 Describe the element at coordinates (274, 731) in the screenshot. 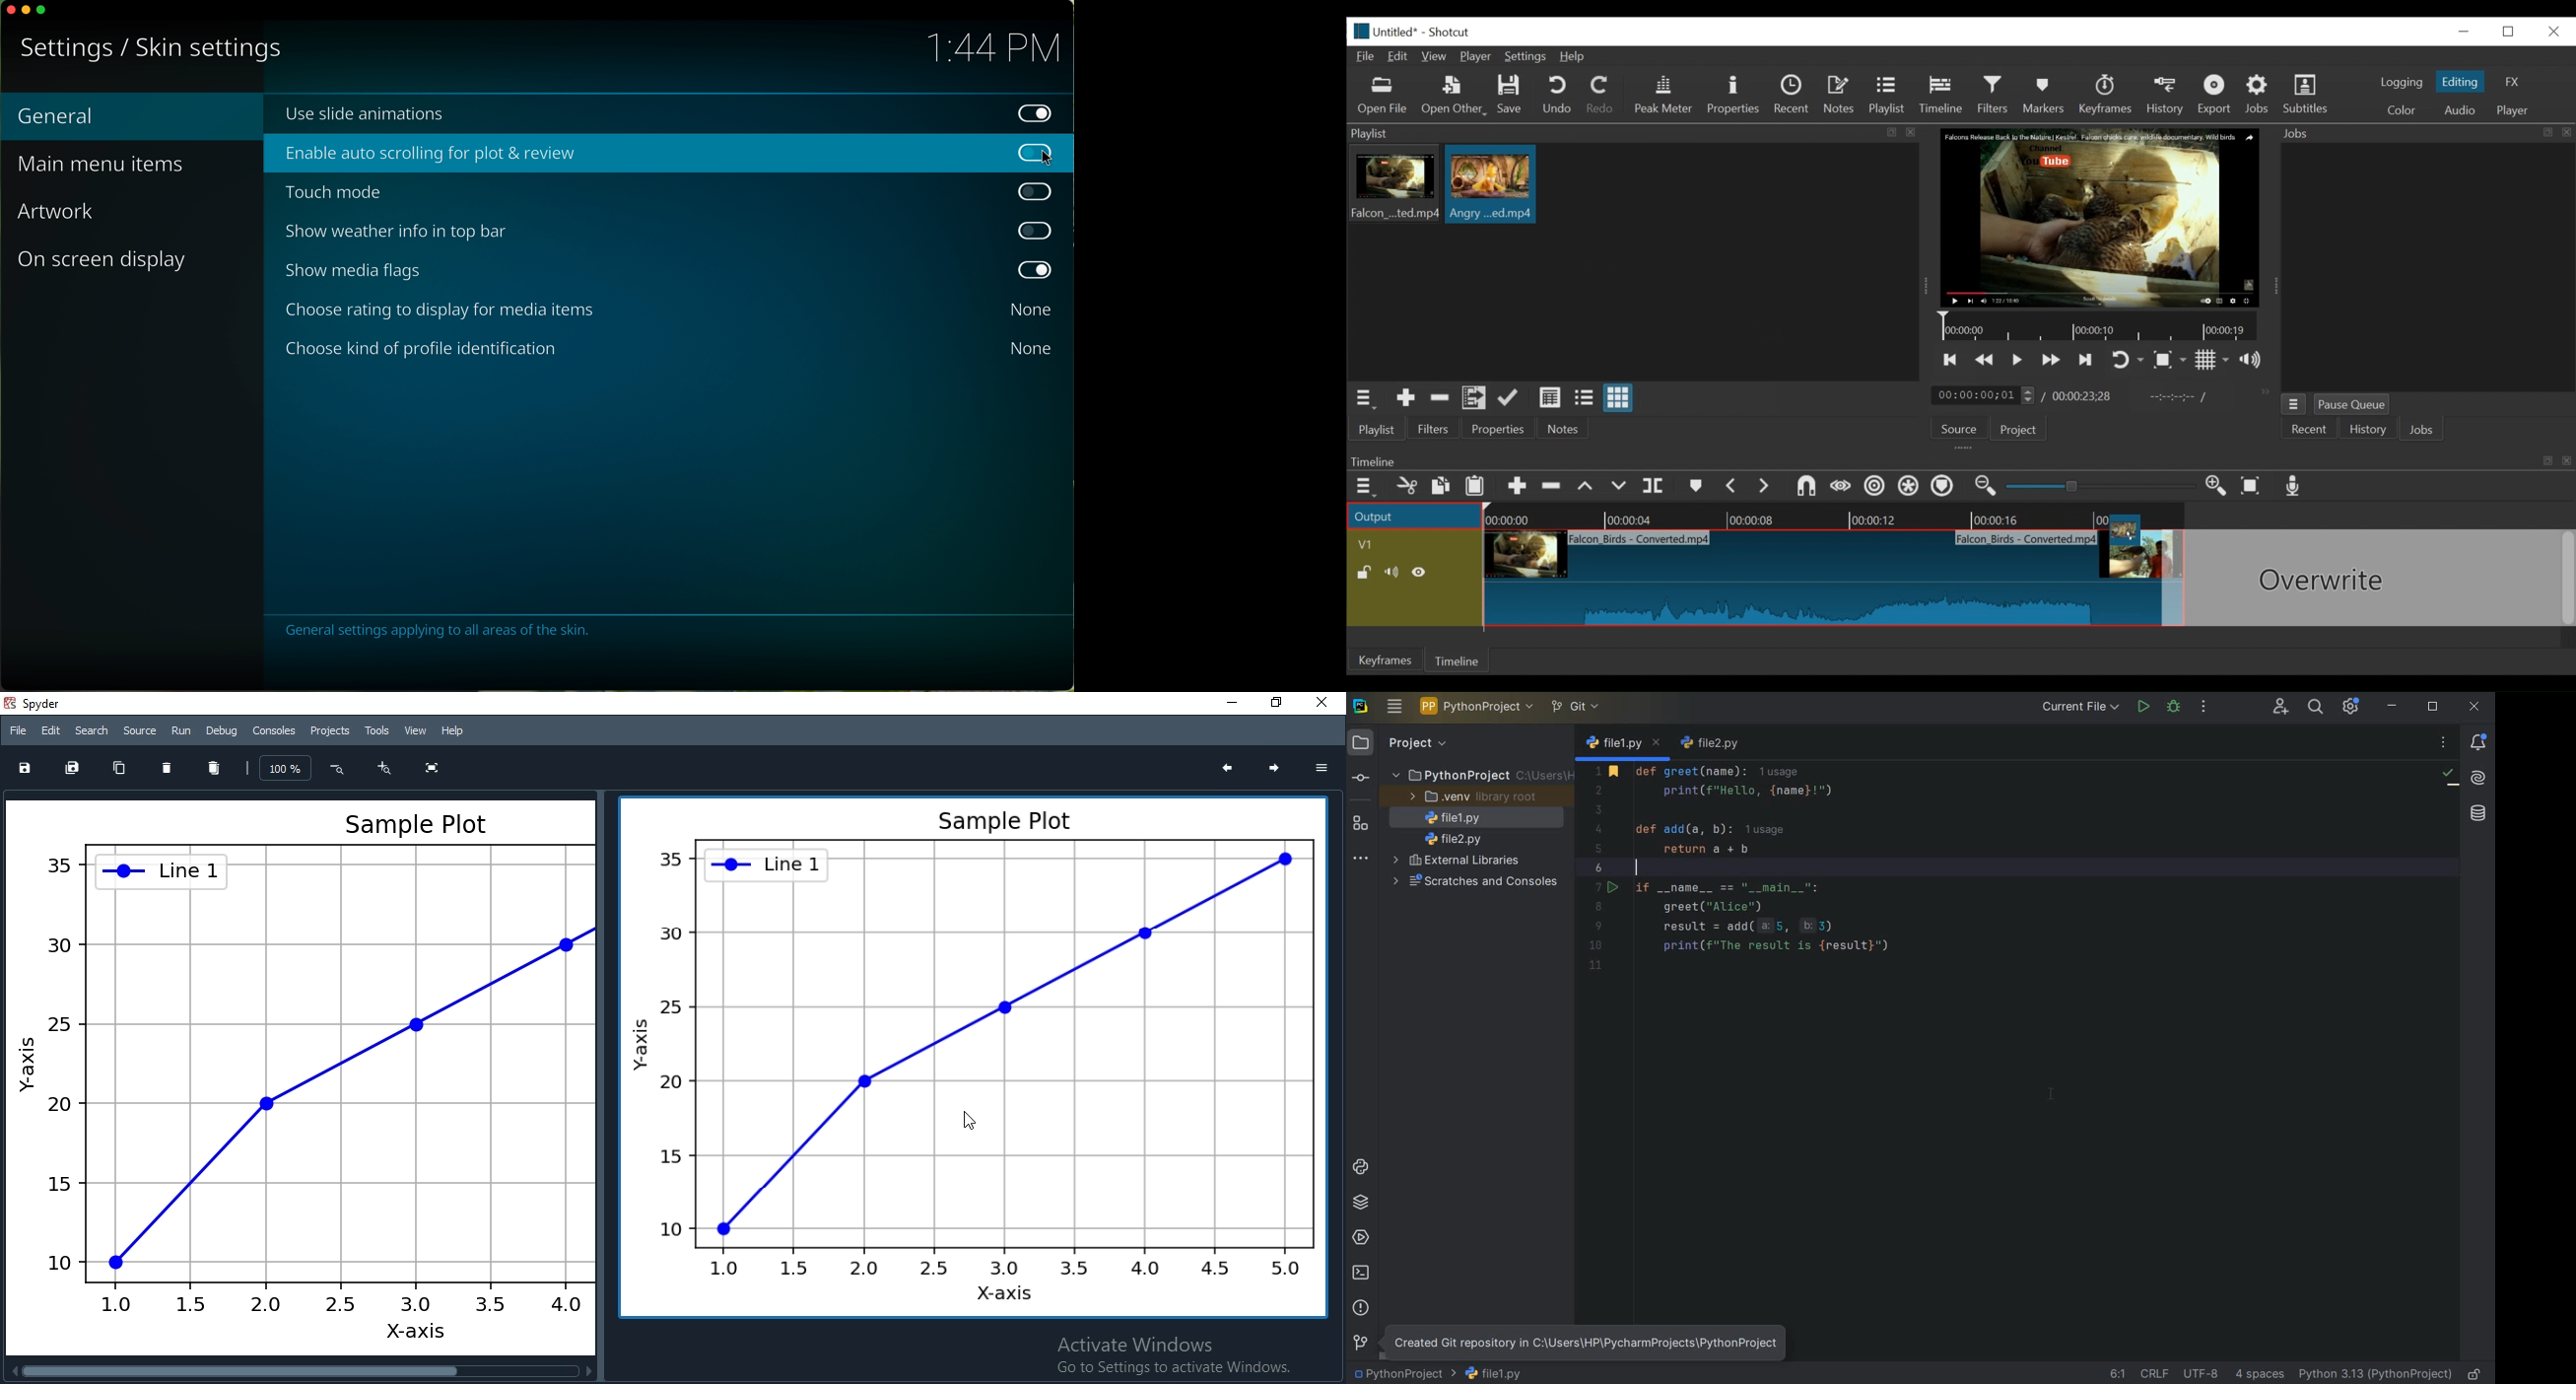

I see `Consoles` at that location.